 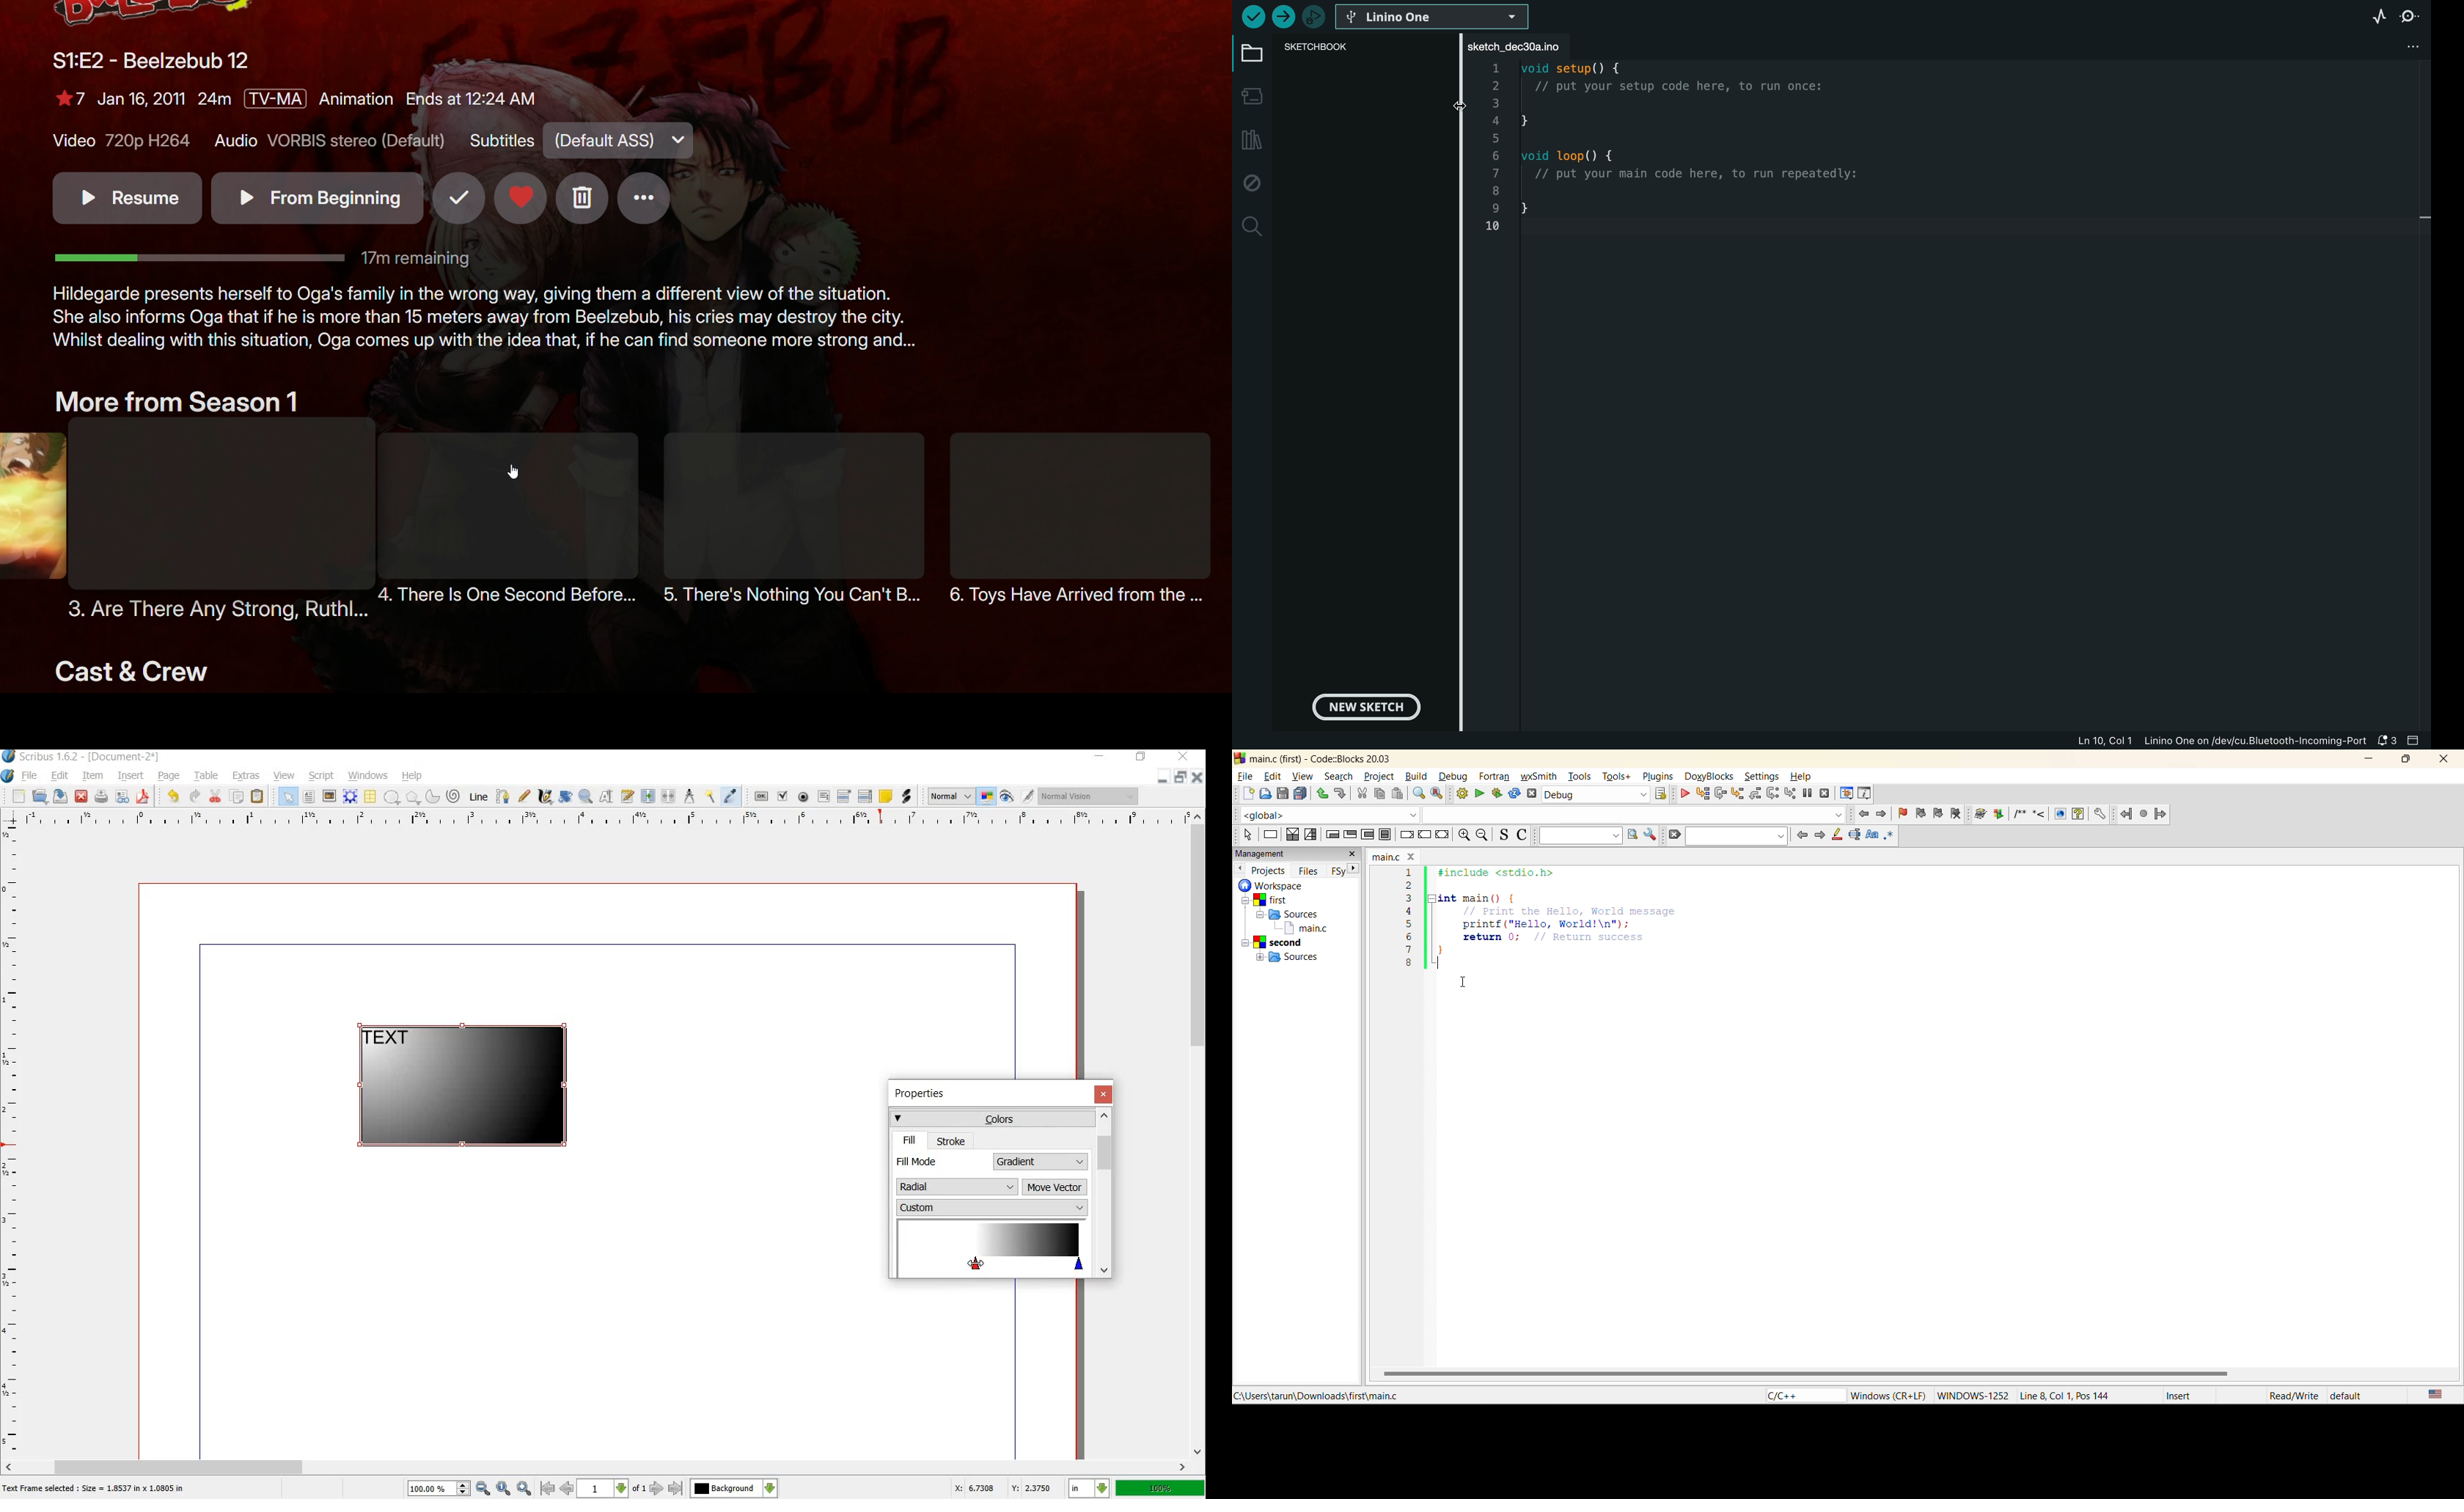 What do you see at coordinates (638, 1490) in the screenshot?
I see `of 1` at bounding box center [638, 1490].